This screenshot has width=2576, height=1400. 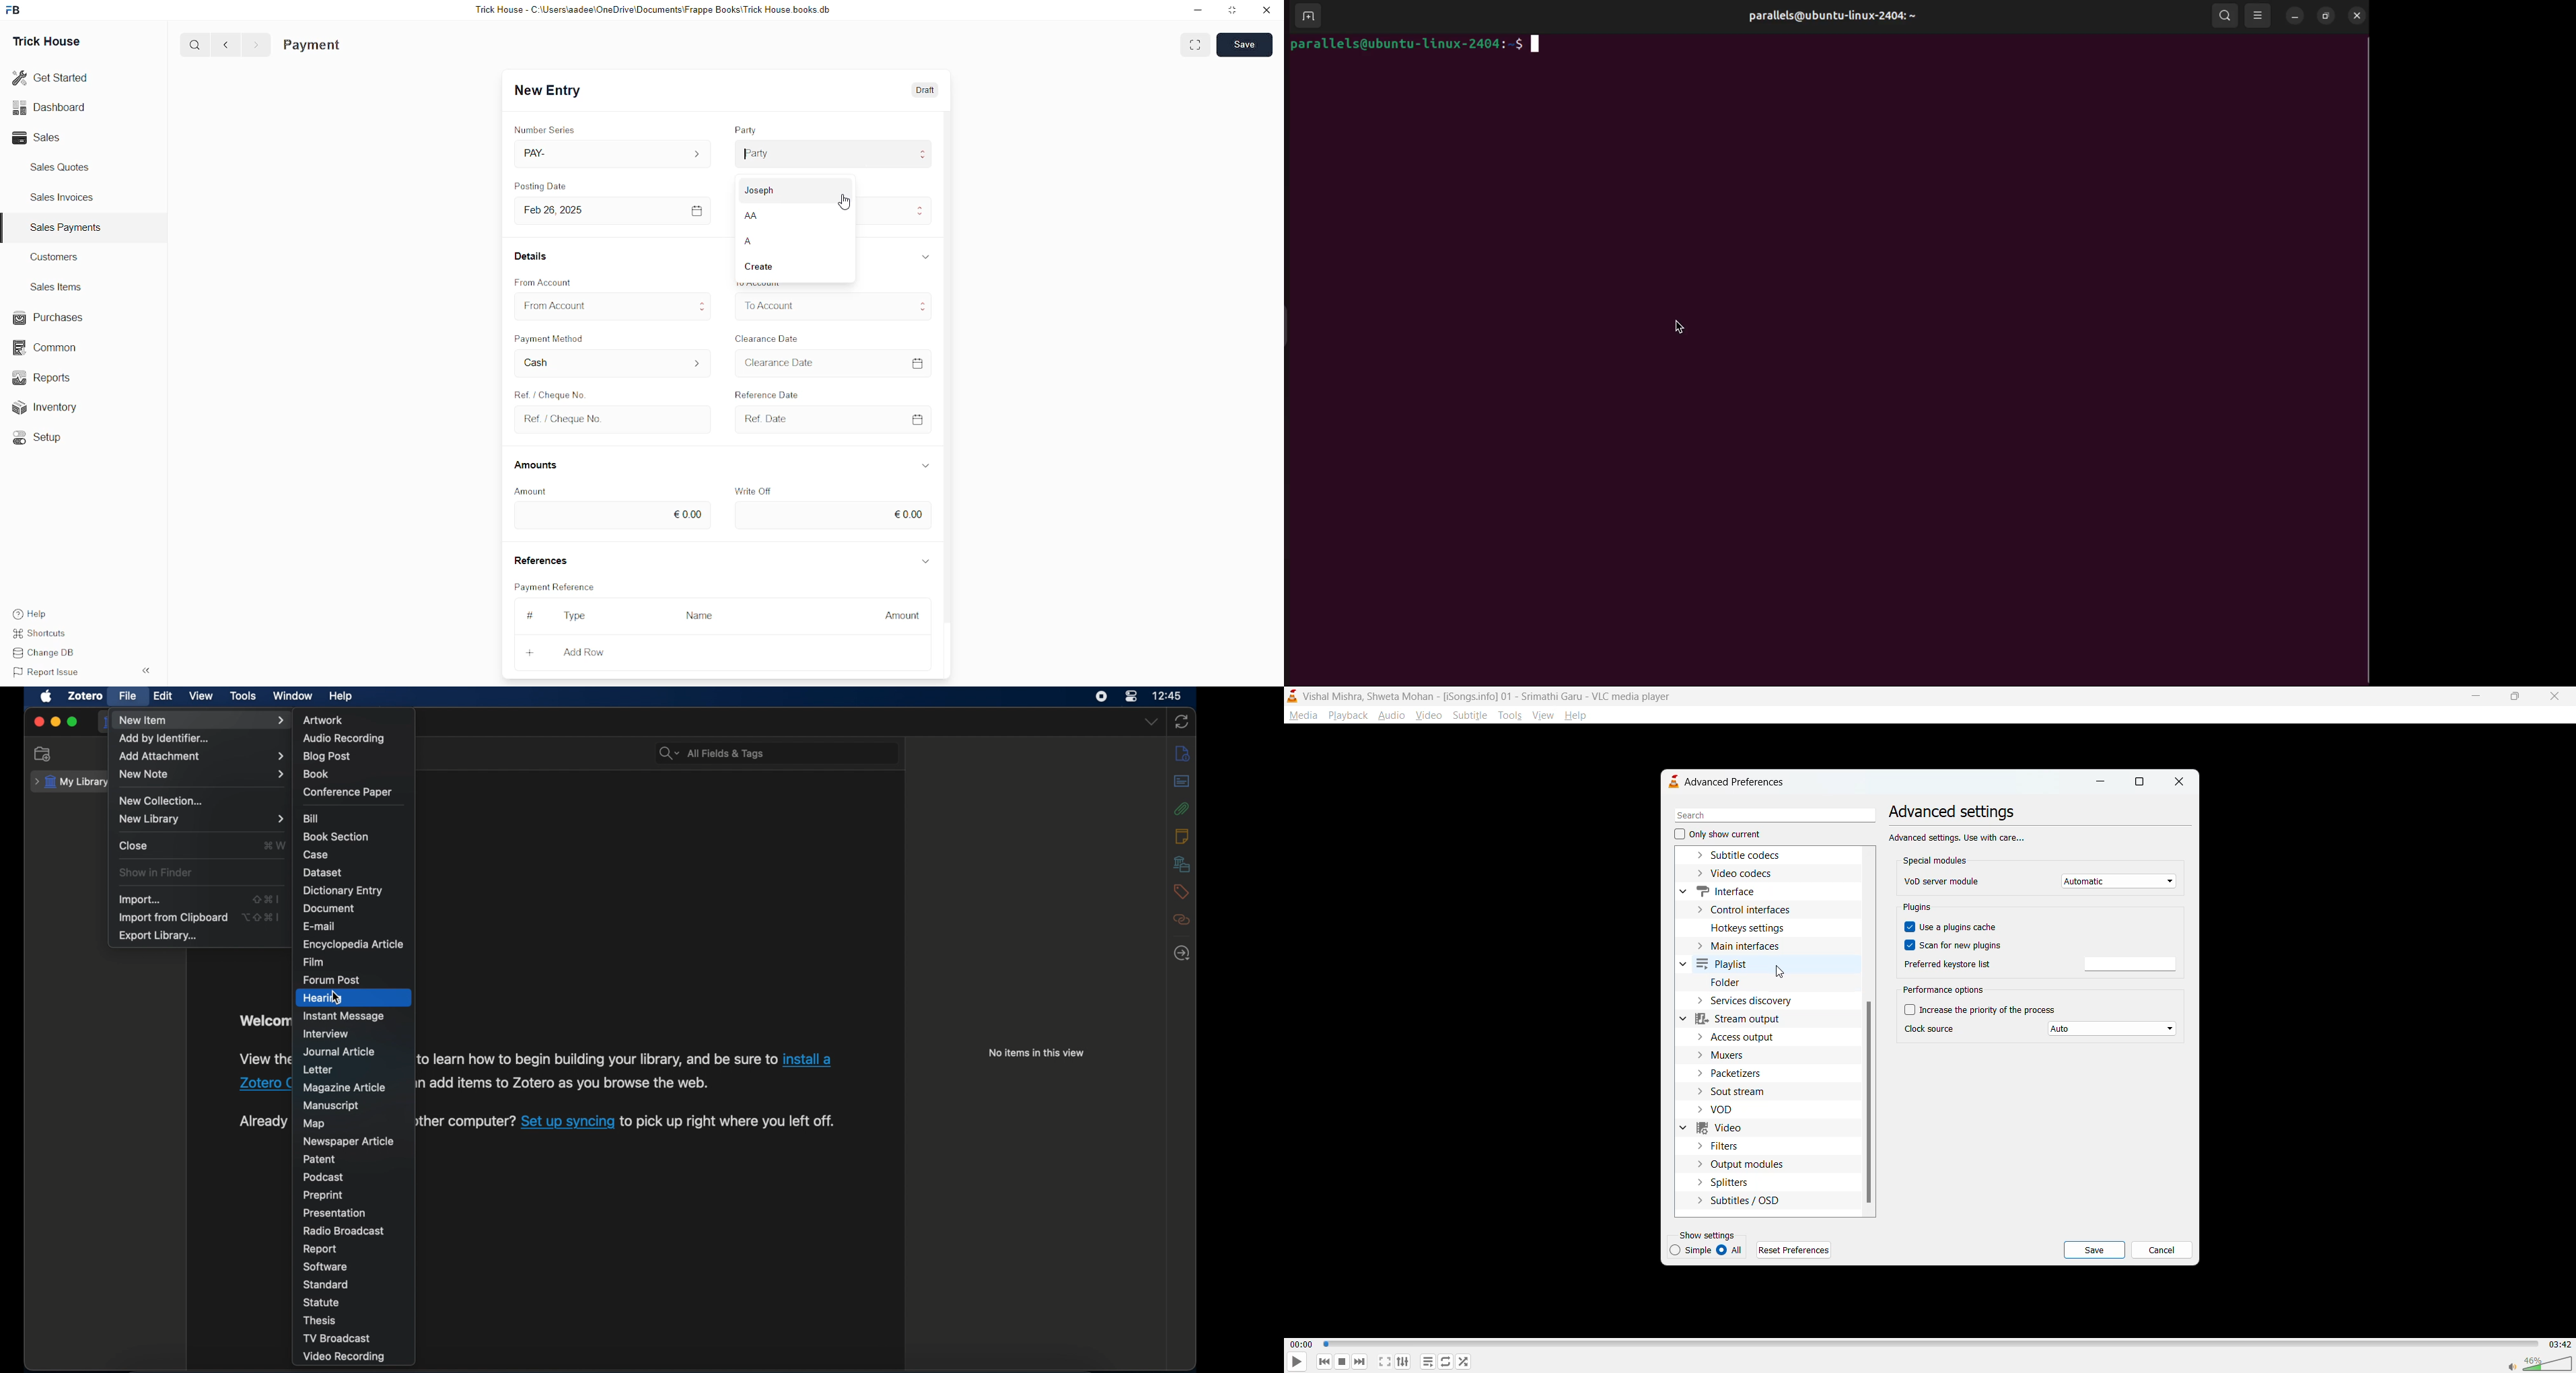 What do you see at coordinates (1780, 974) in the screenshot?
I see `cursor` at bounding box center [1780, 974].